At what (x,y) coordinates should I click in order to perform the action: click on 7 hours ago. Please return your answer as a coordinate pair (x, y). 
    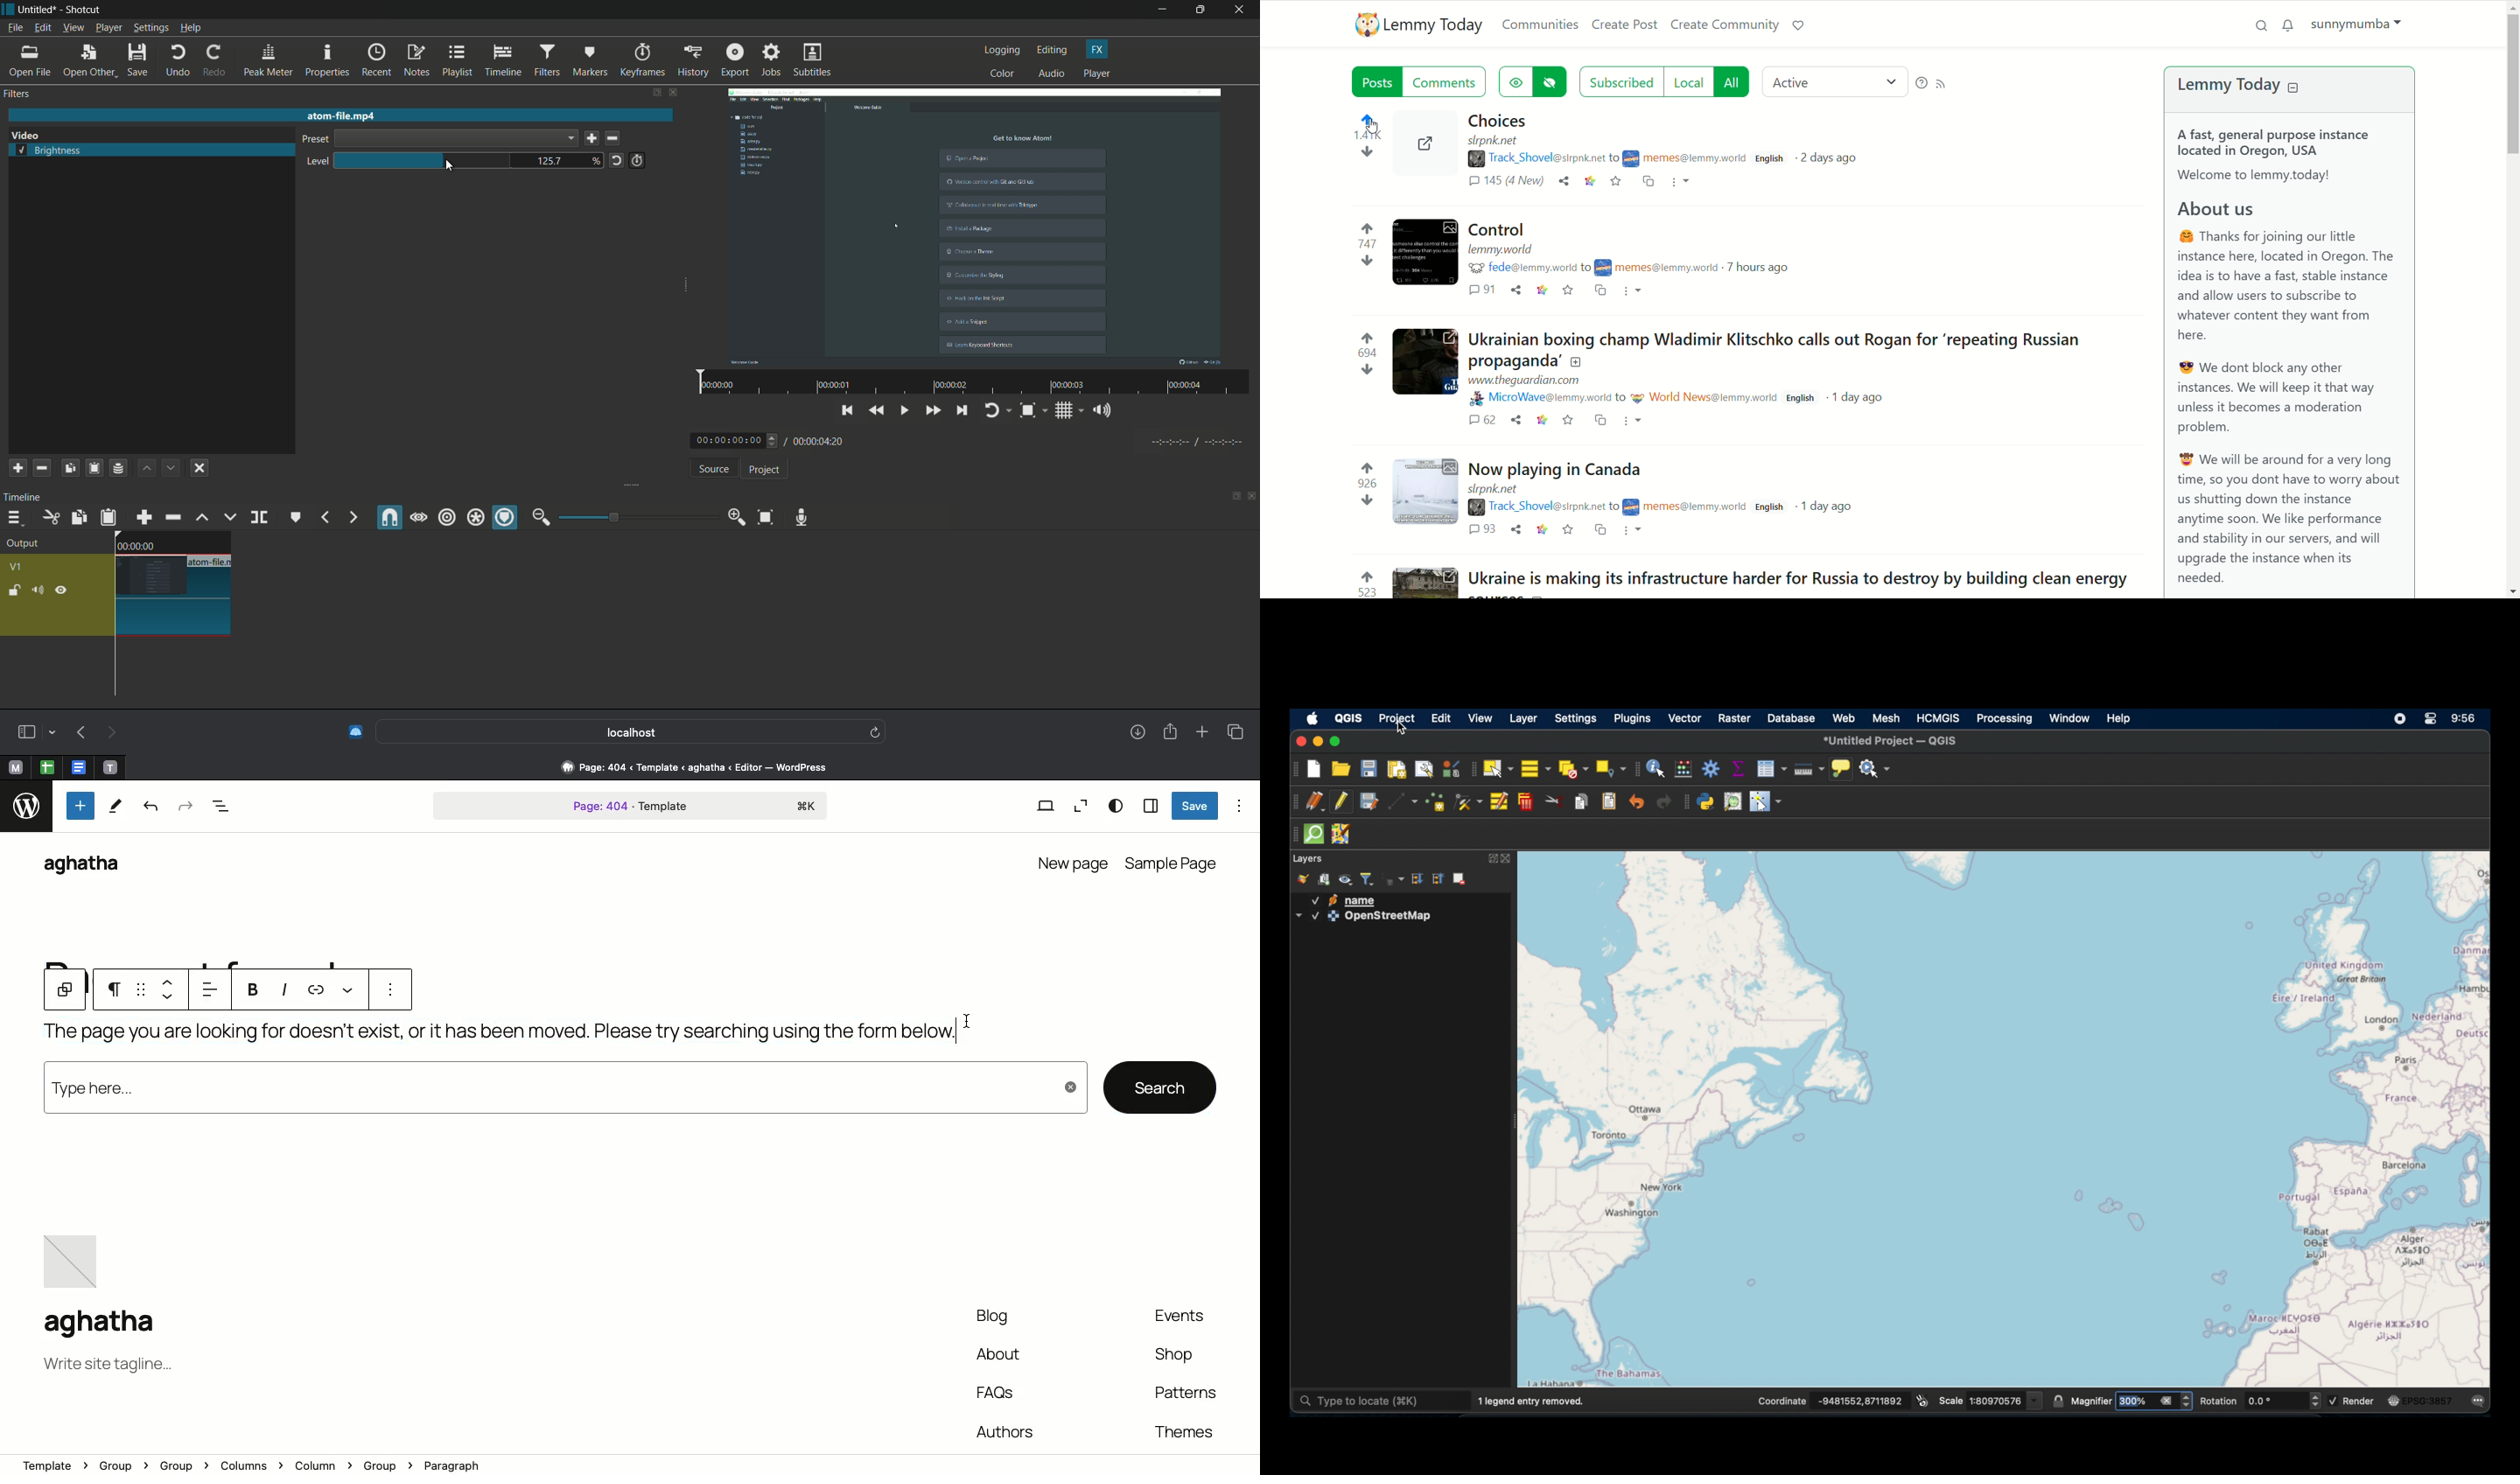
    Looking at the image, I should click on (1767, 267).